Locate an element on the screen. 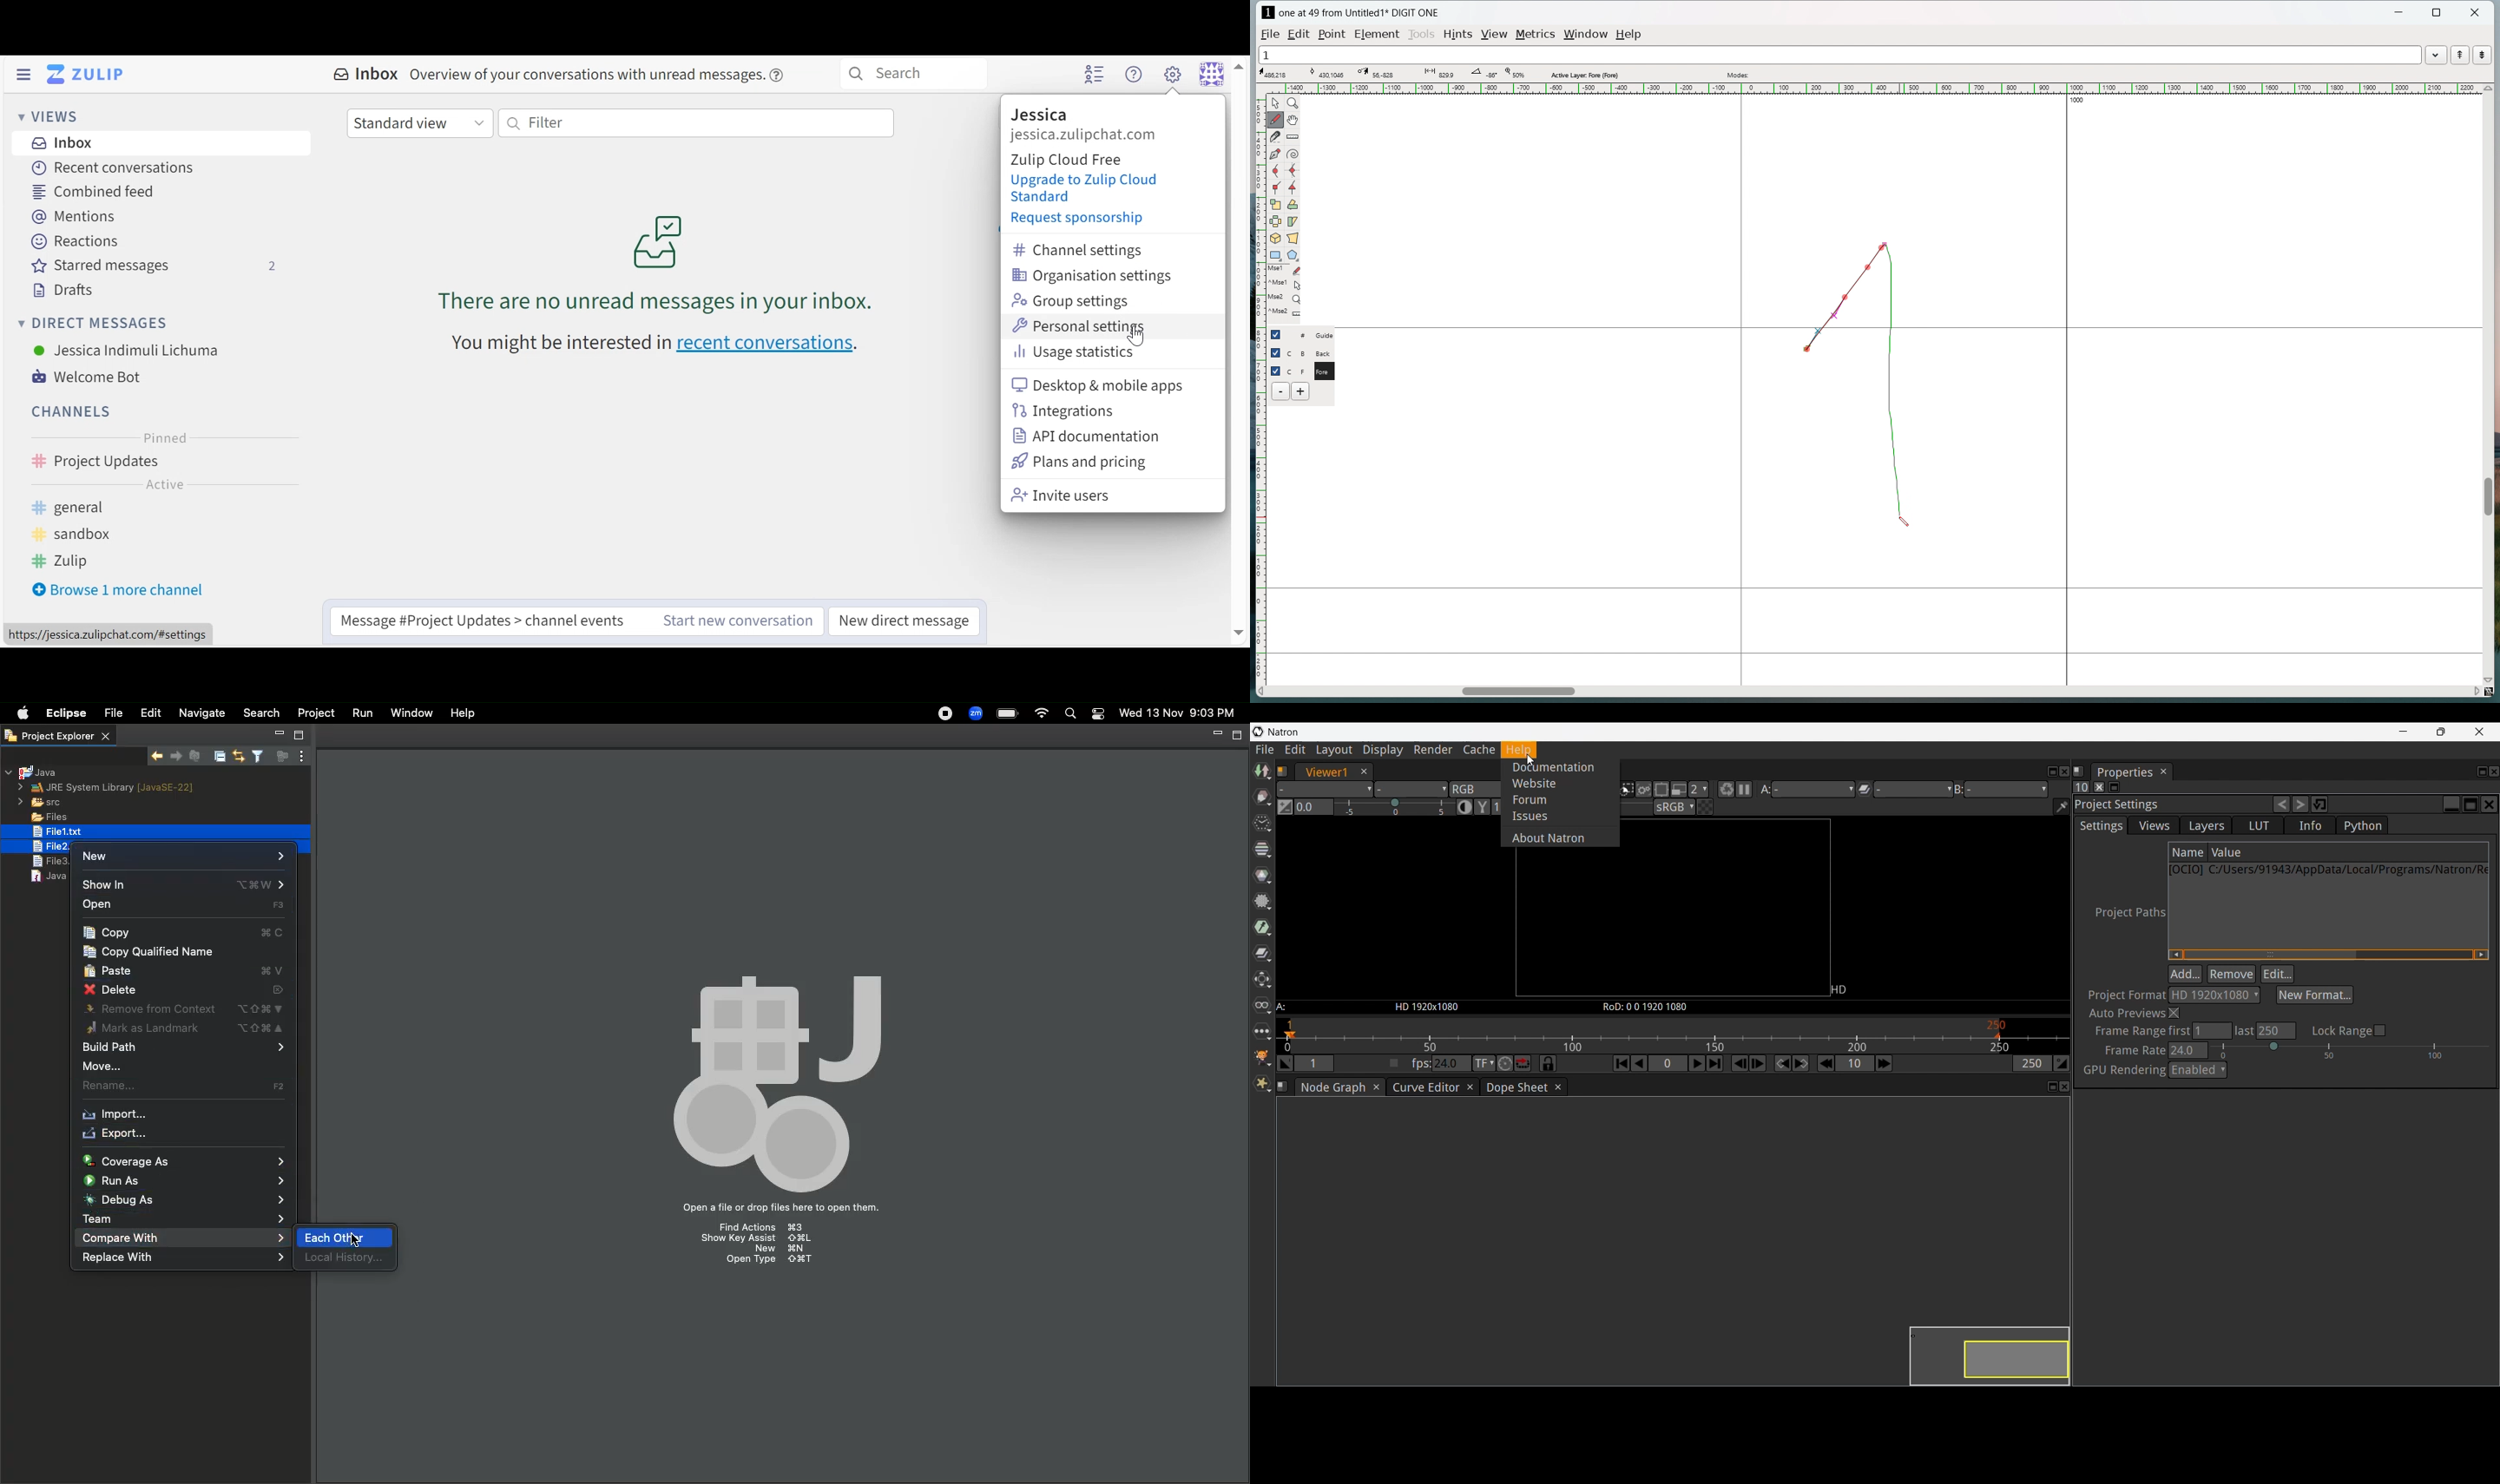 This screenshot has width=2520, height=1484. Point is located at coordinates (1334, 33).